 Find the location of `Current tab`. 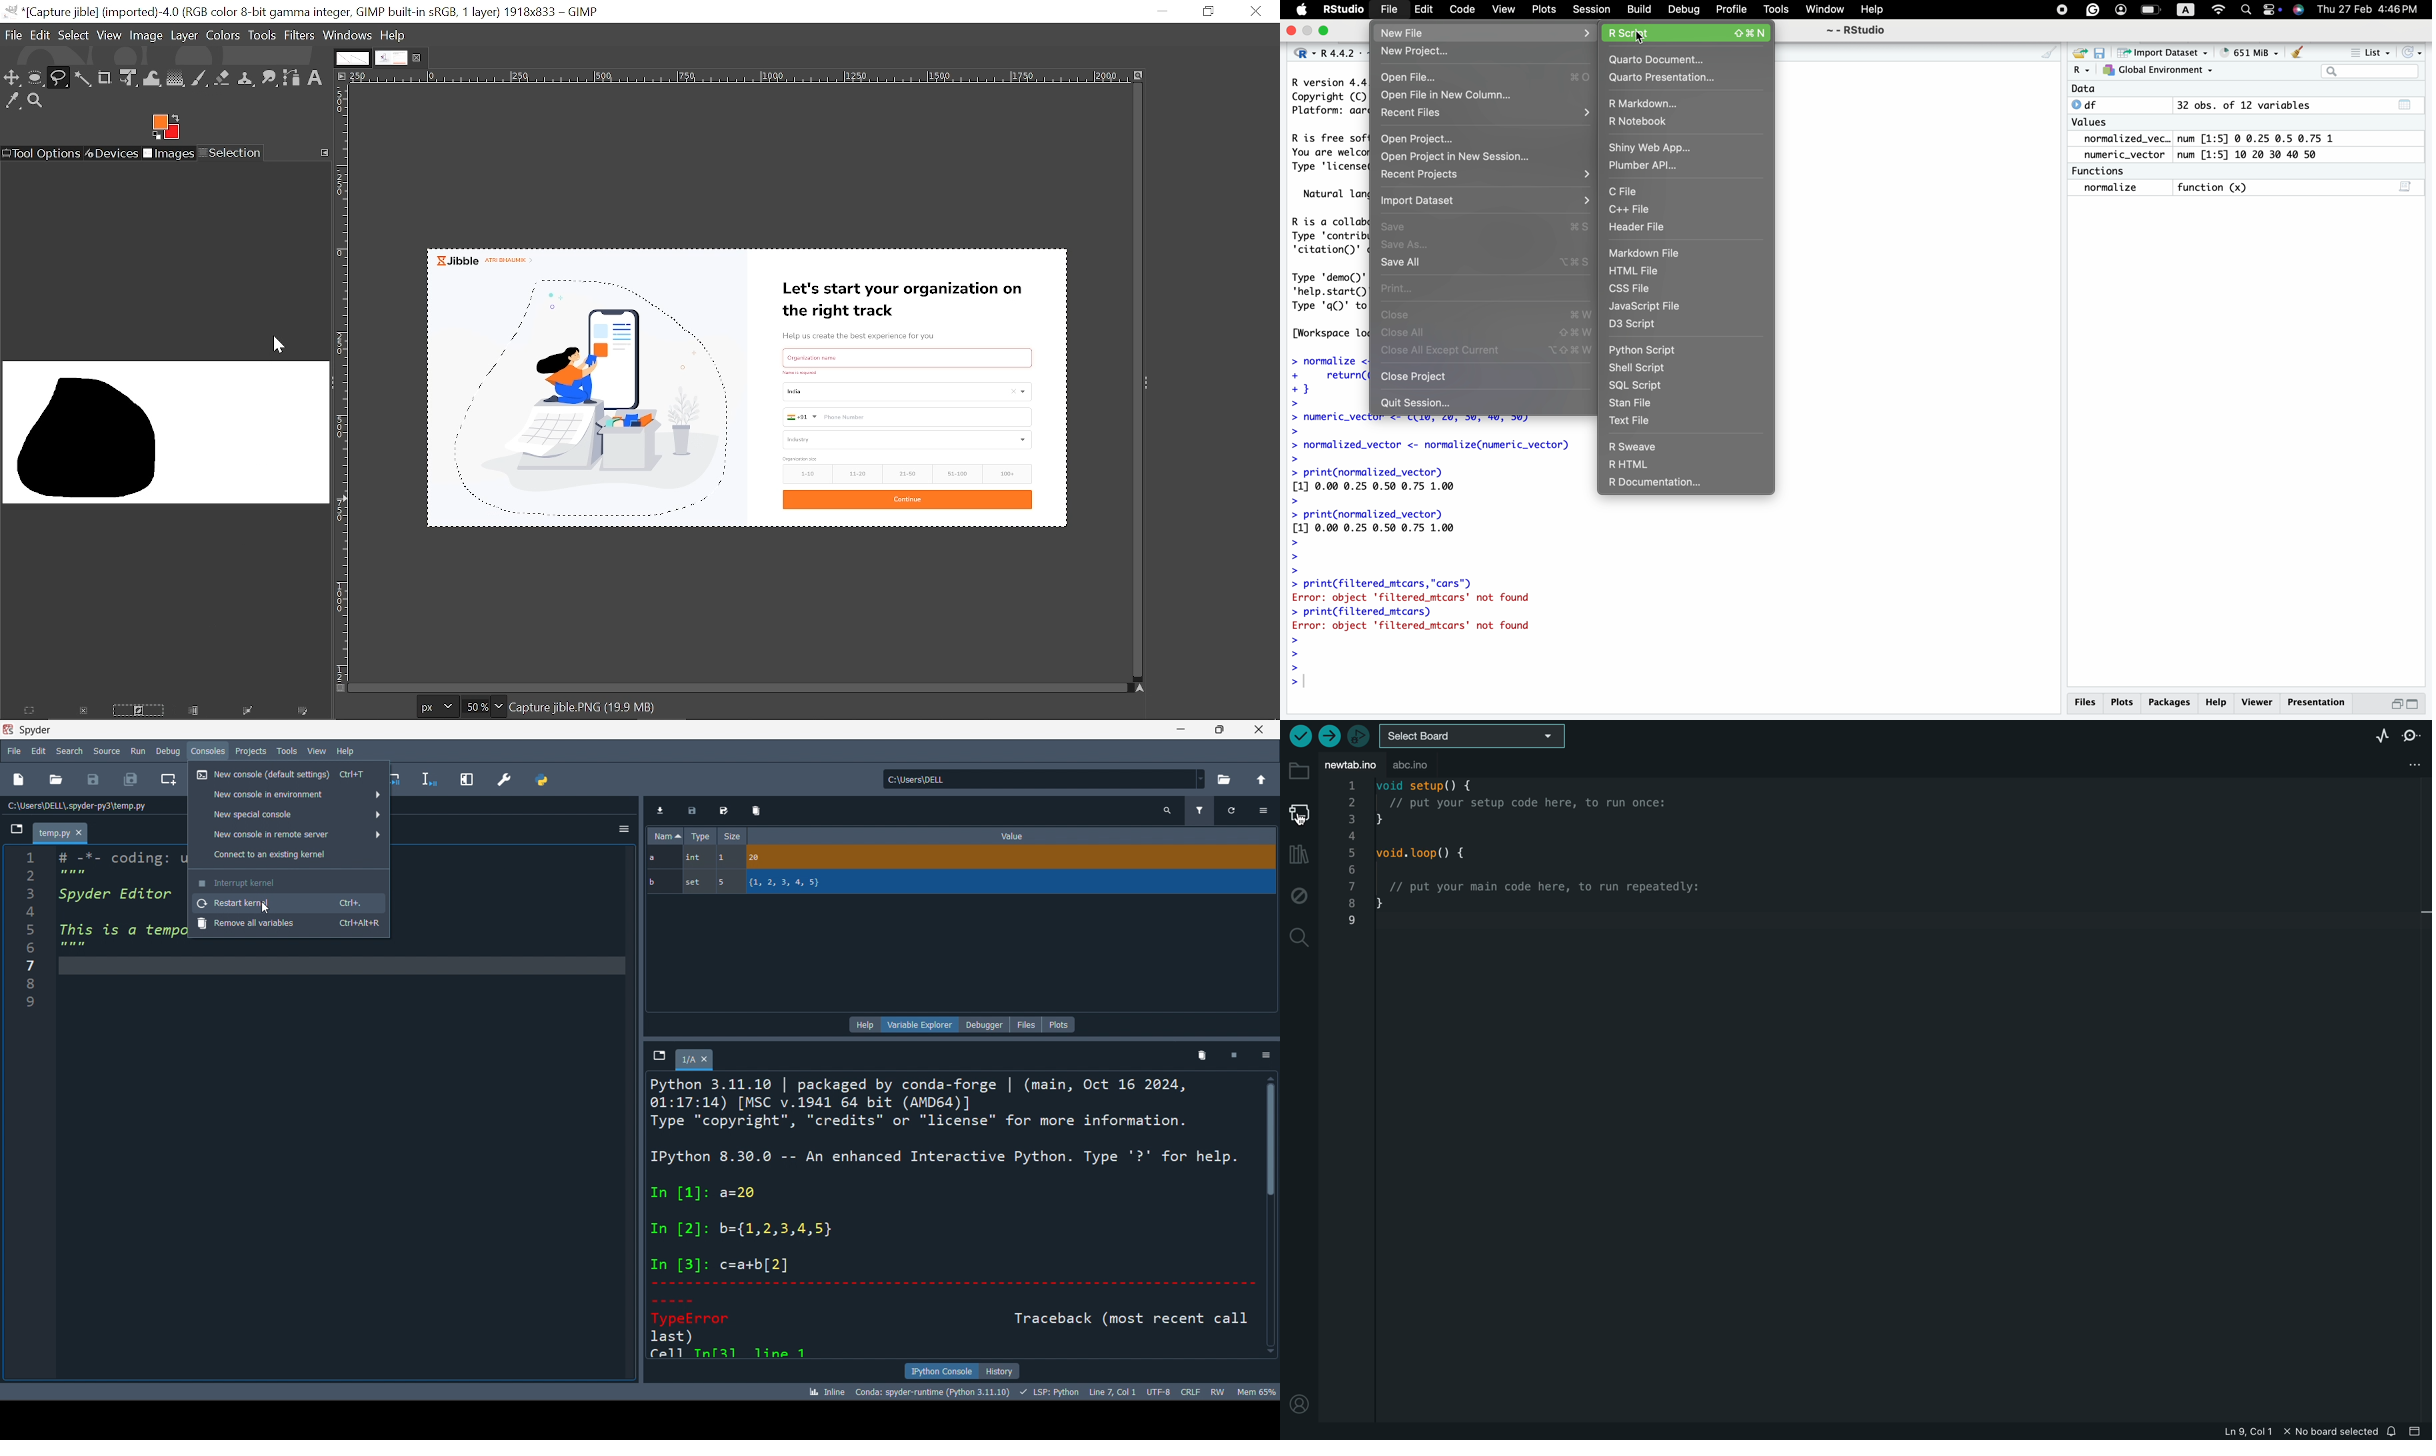

Current tab is located at coordinates (392, 59).